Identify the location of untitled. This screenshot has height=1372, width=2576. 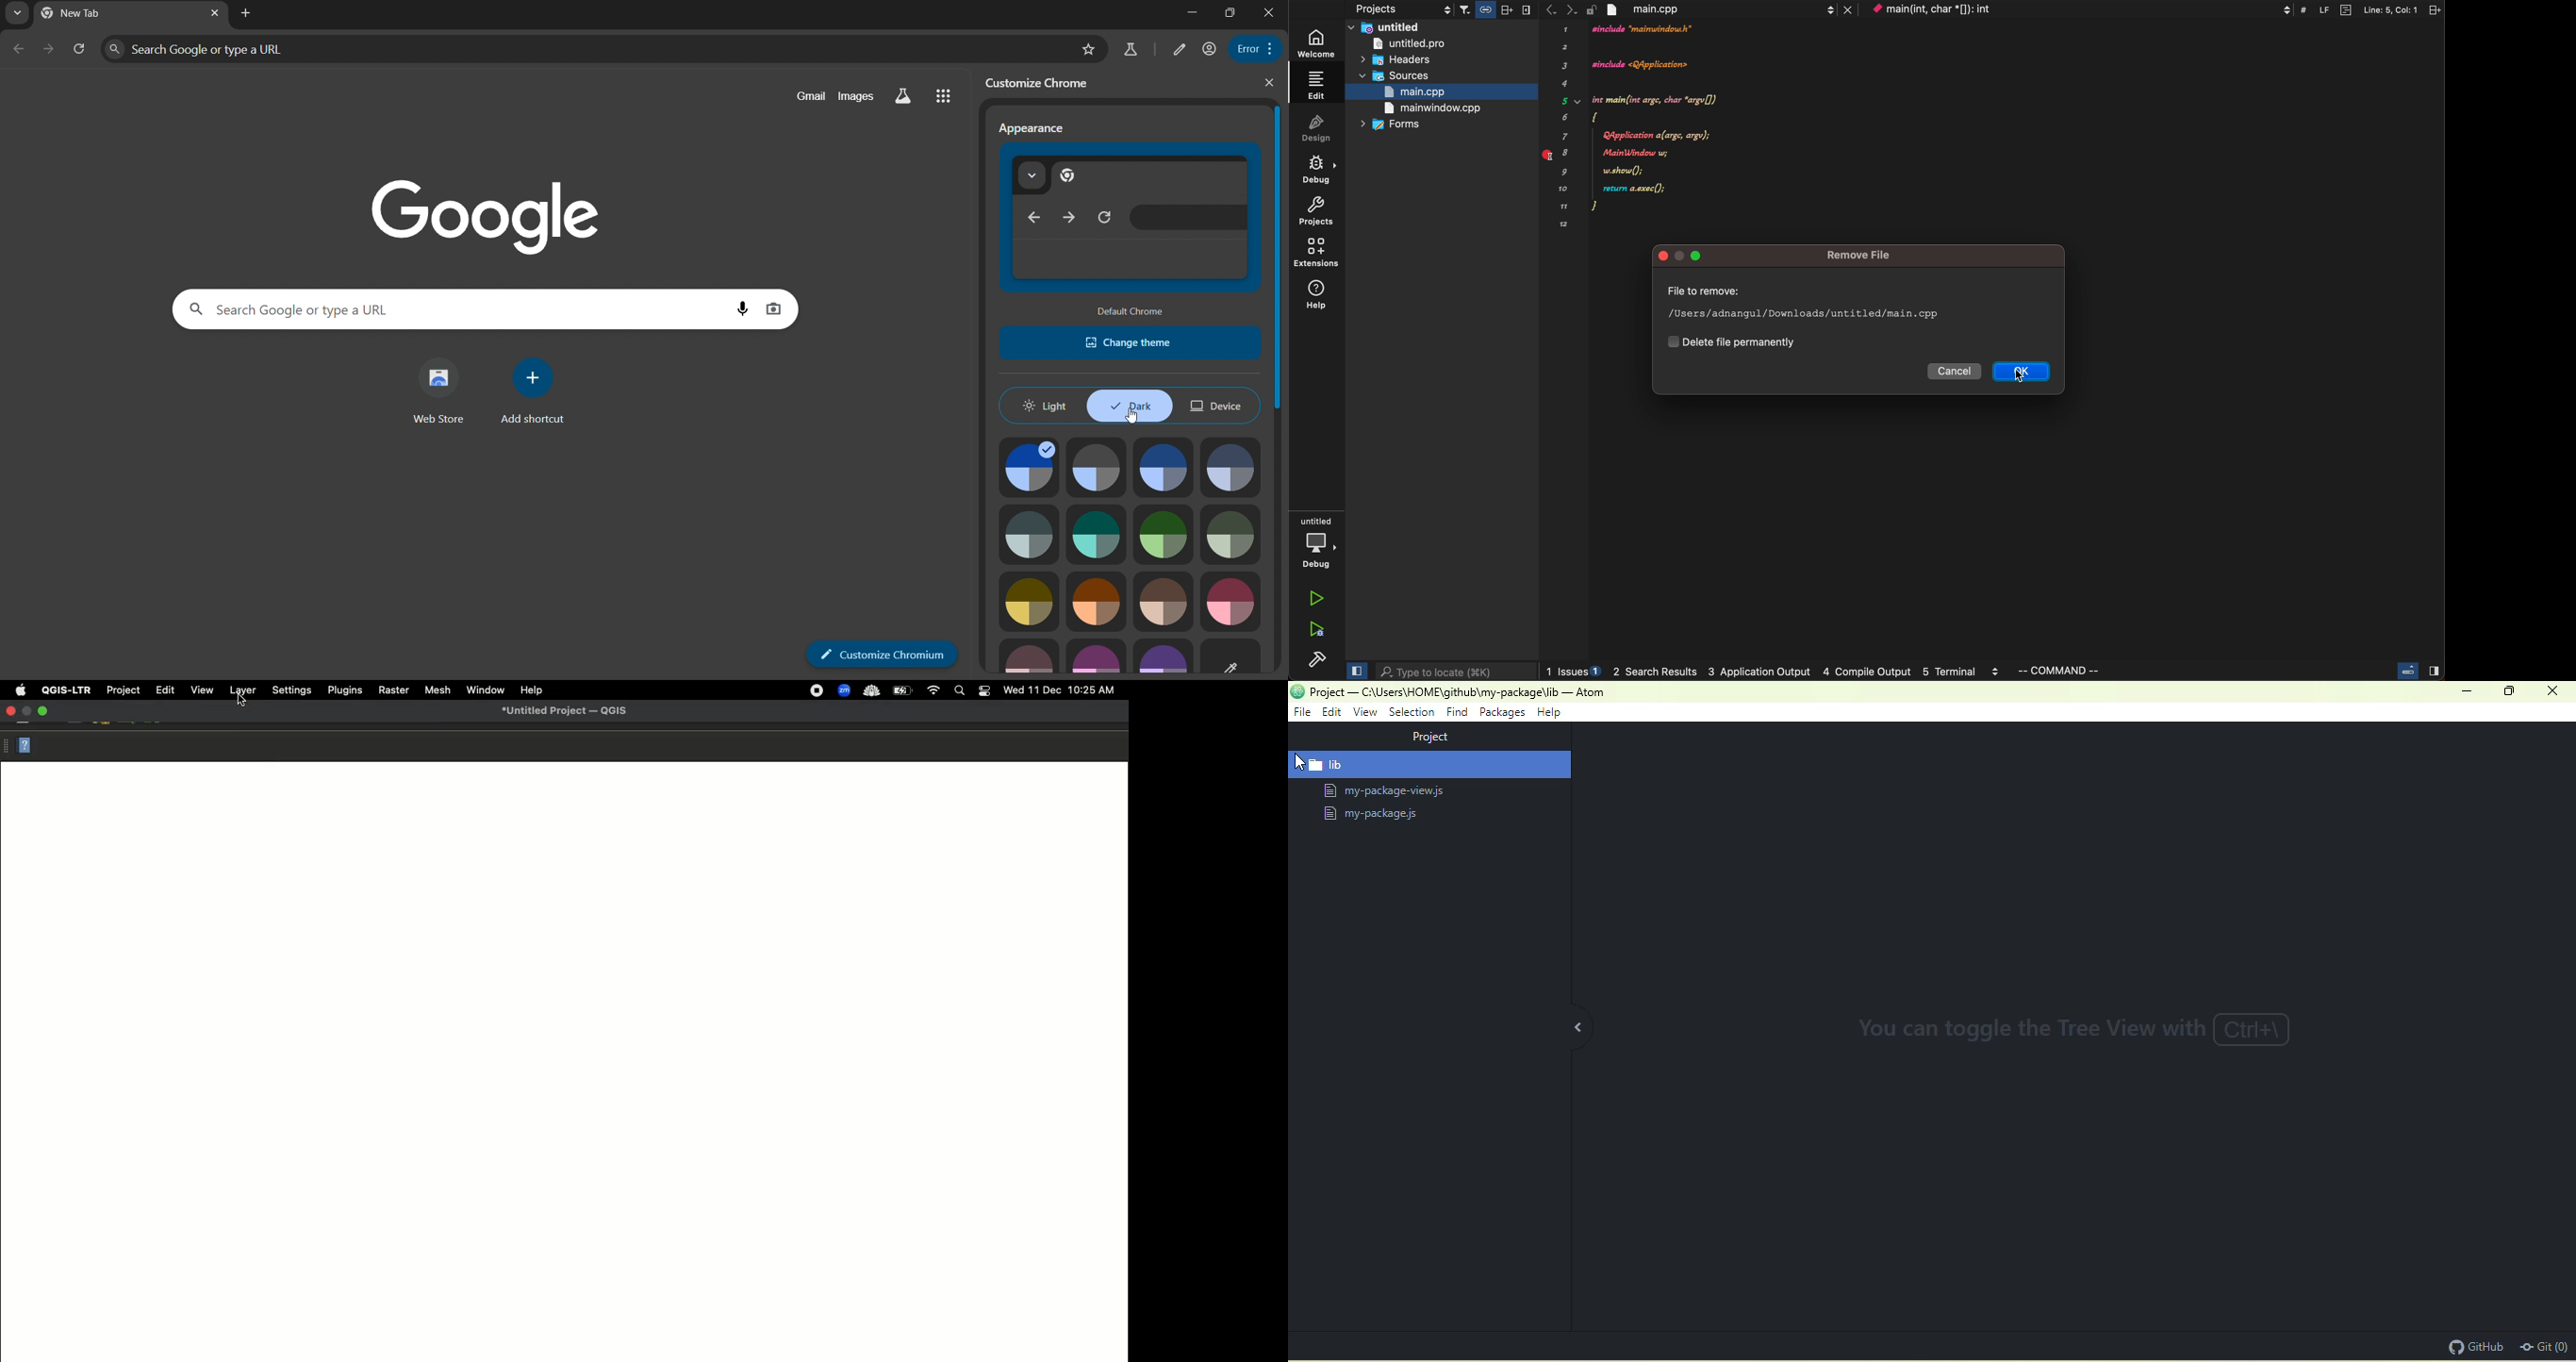
(1442, 27).